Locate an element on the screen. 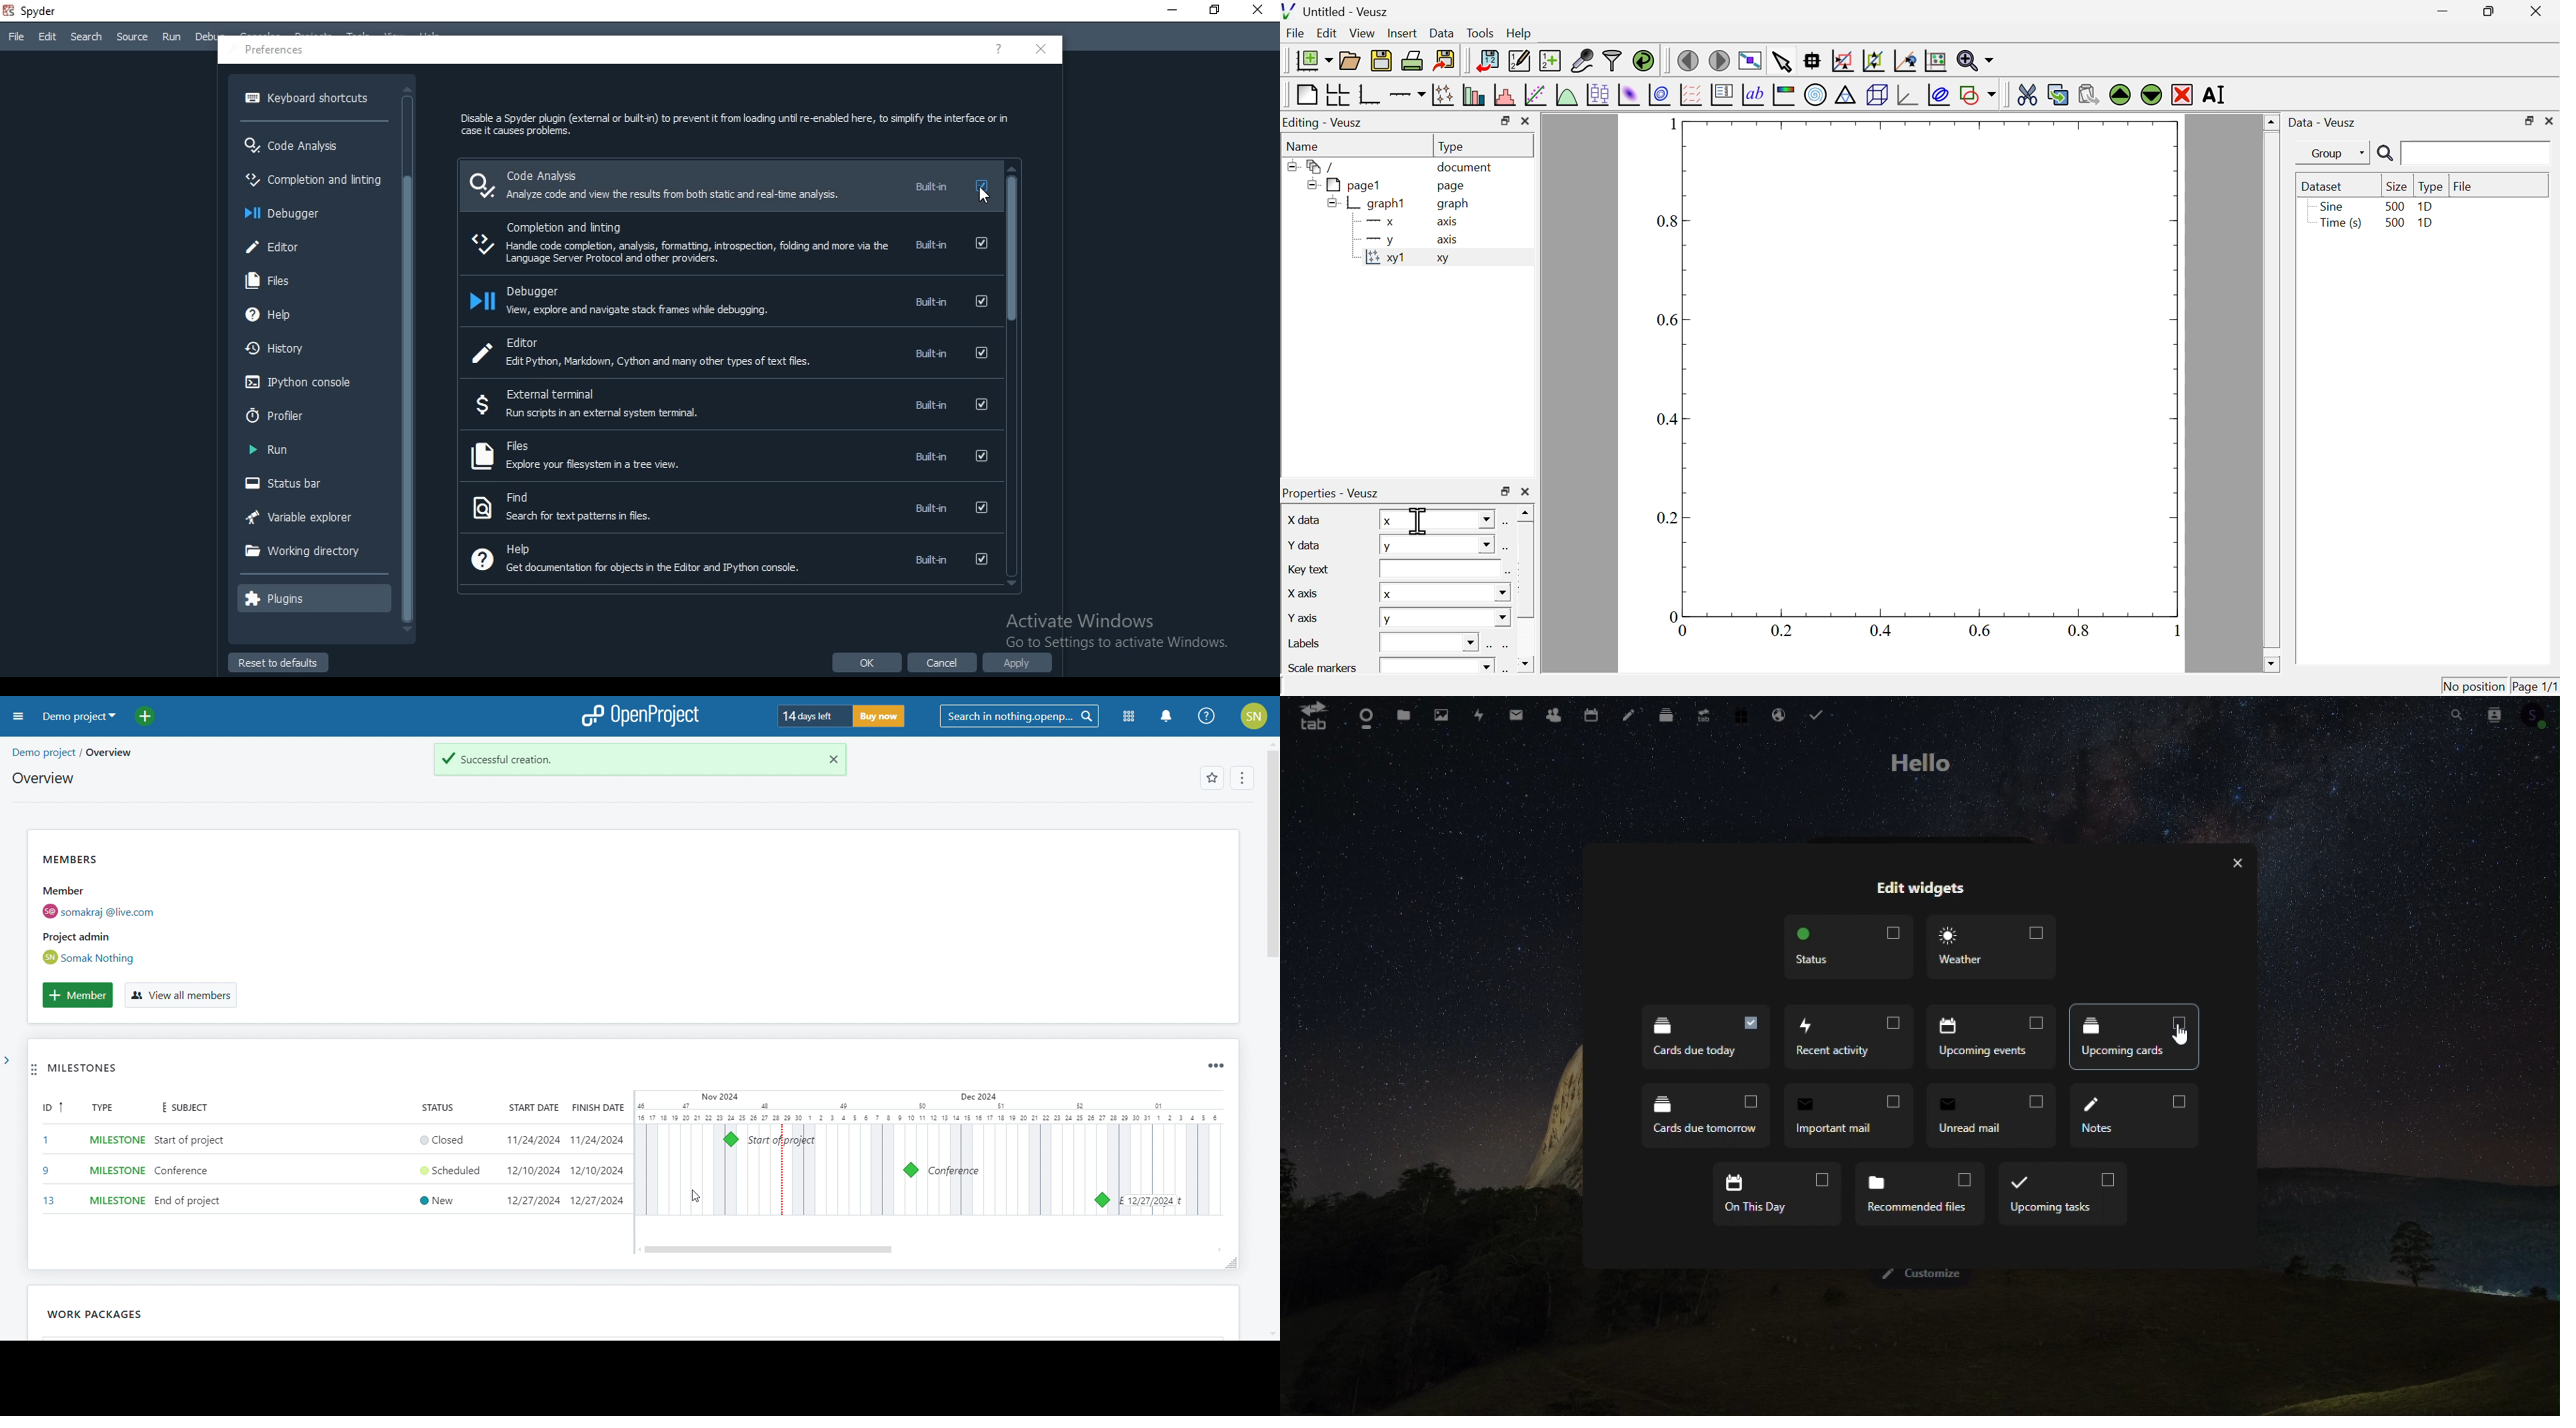 The height and width of the screenshot is (1428, 2576). close is located at coordinates (1040, 49).